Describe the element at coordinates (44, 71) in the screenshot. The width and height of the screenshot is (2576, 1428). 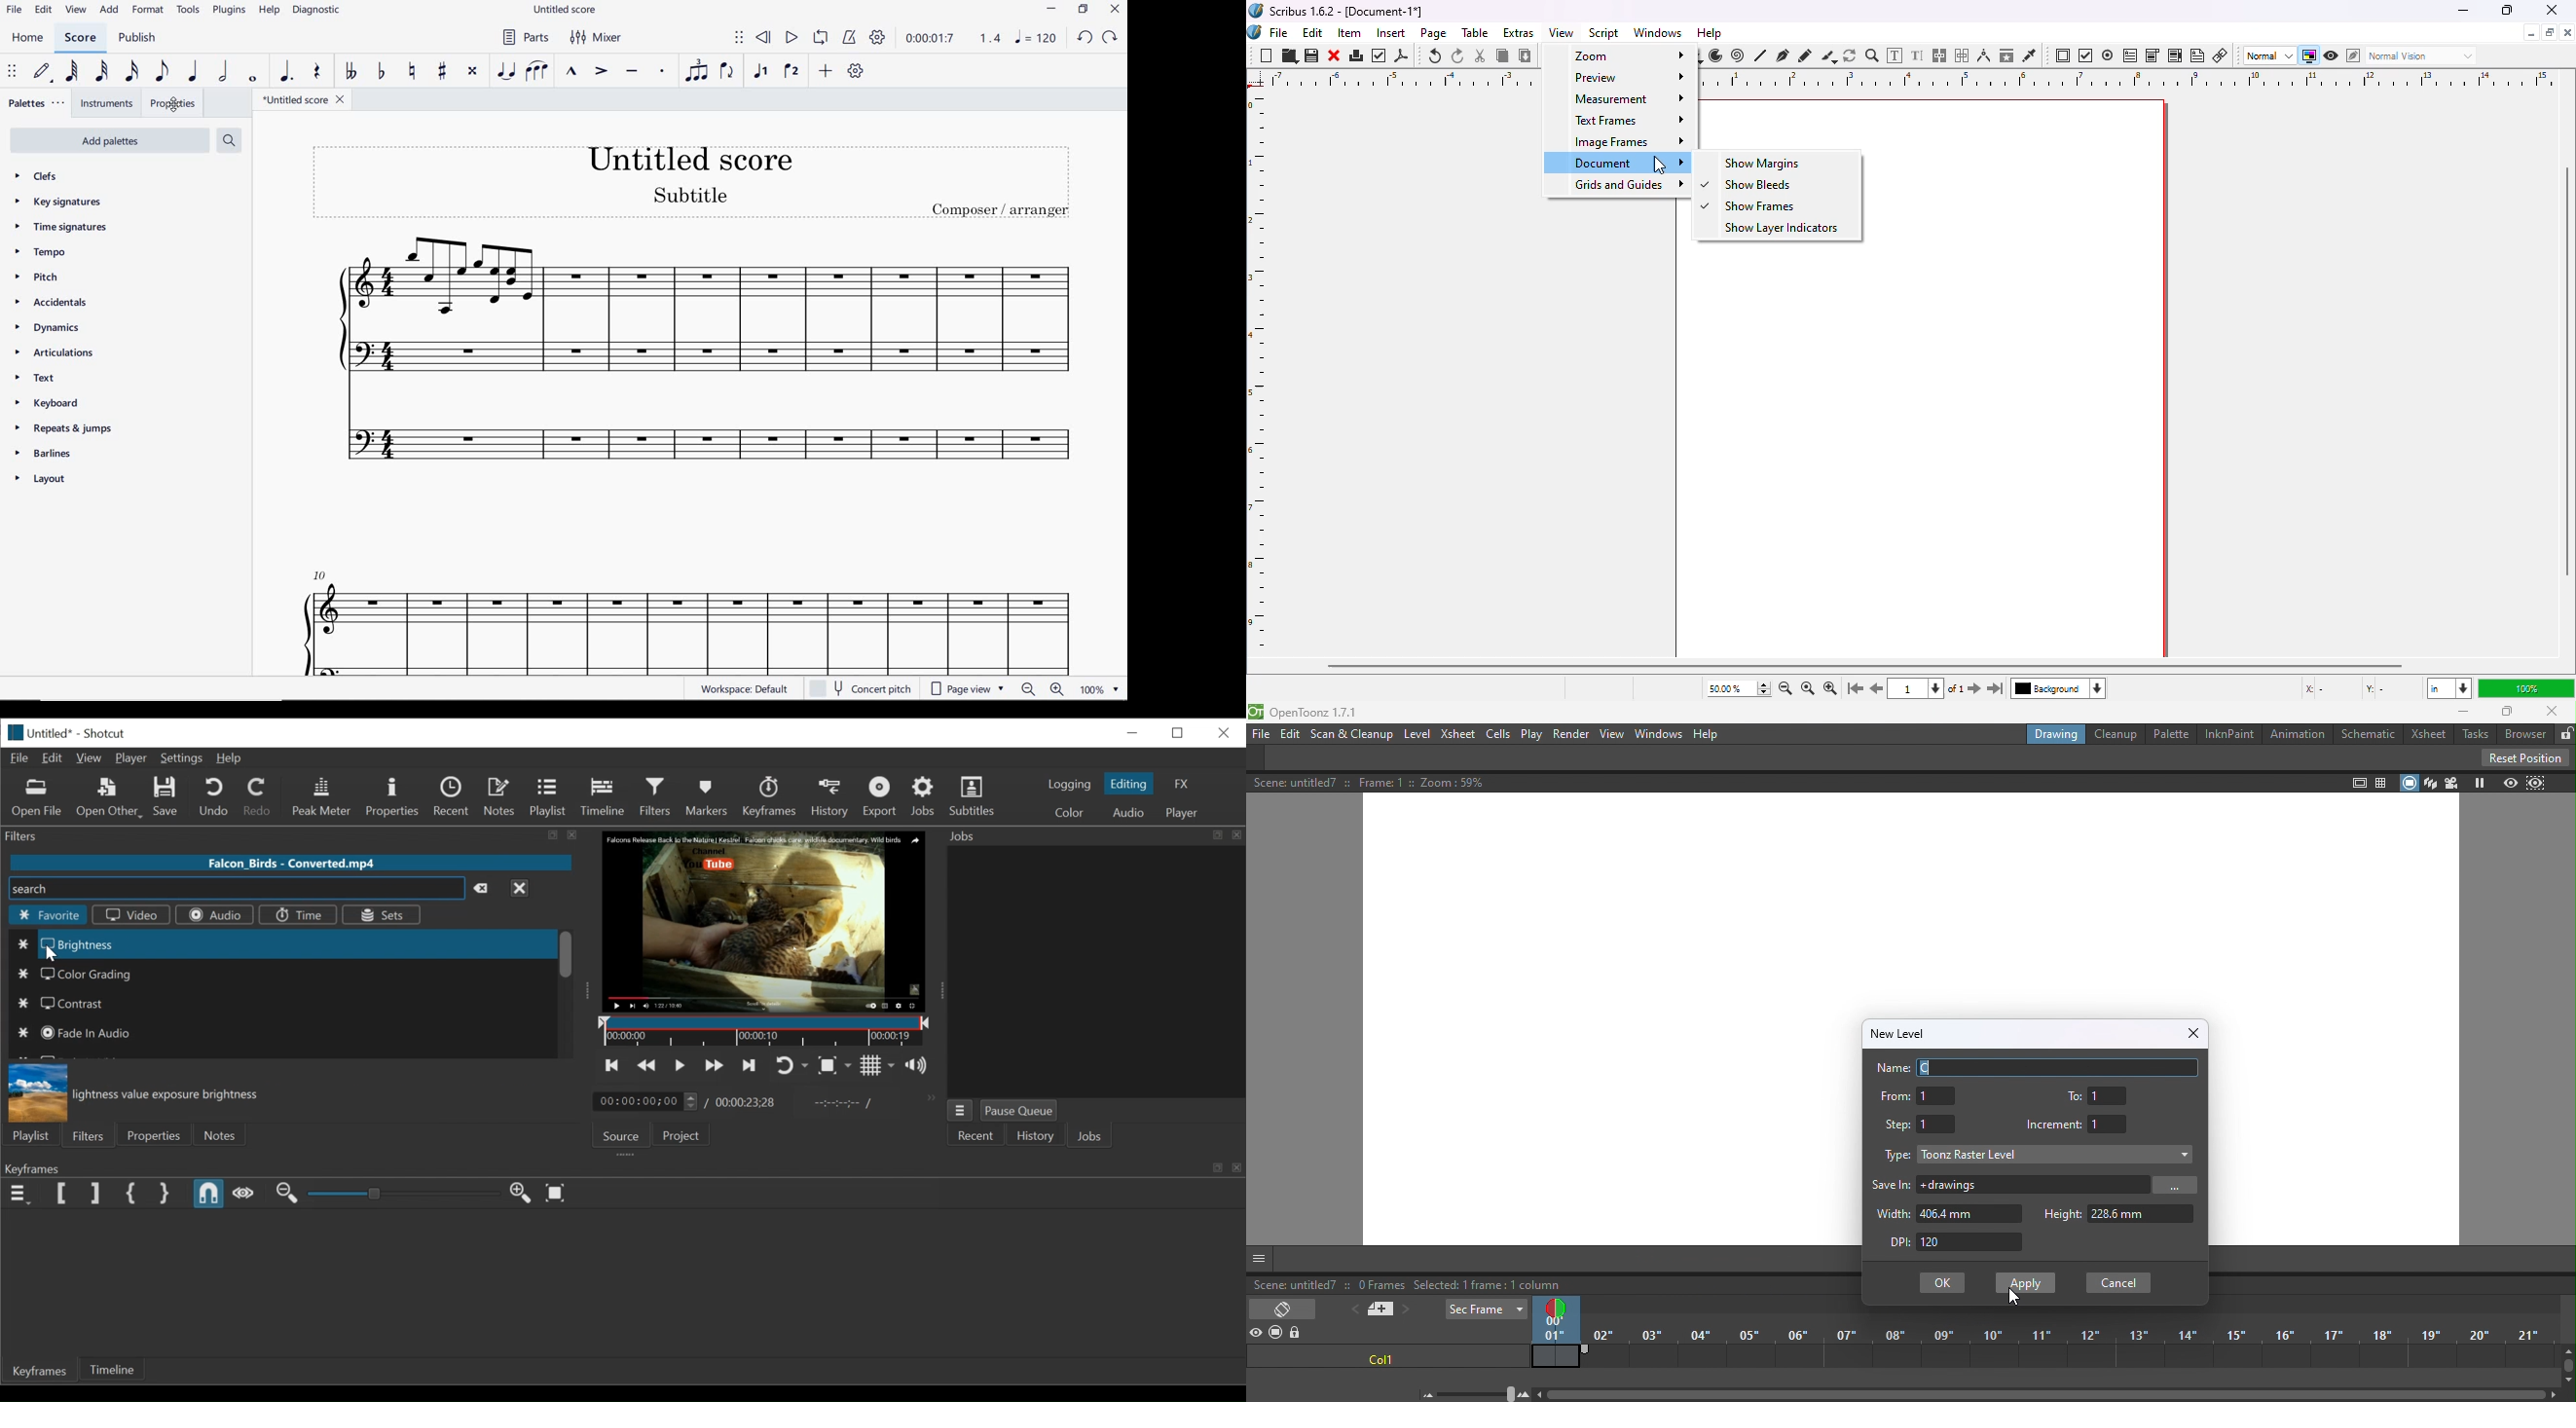
I see `DEFAULT (STEP TIME)` at that location.